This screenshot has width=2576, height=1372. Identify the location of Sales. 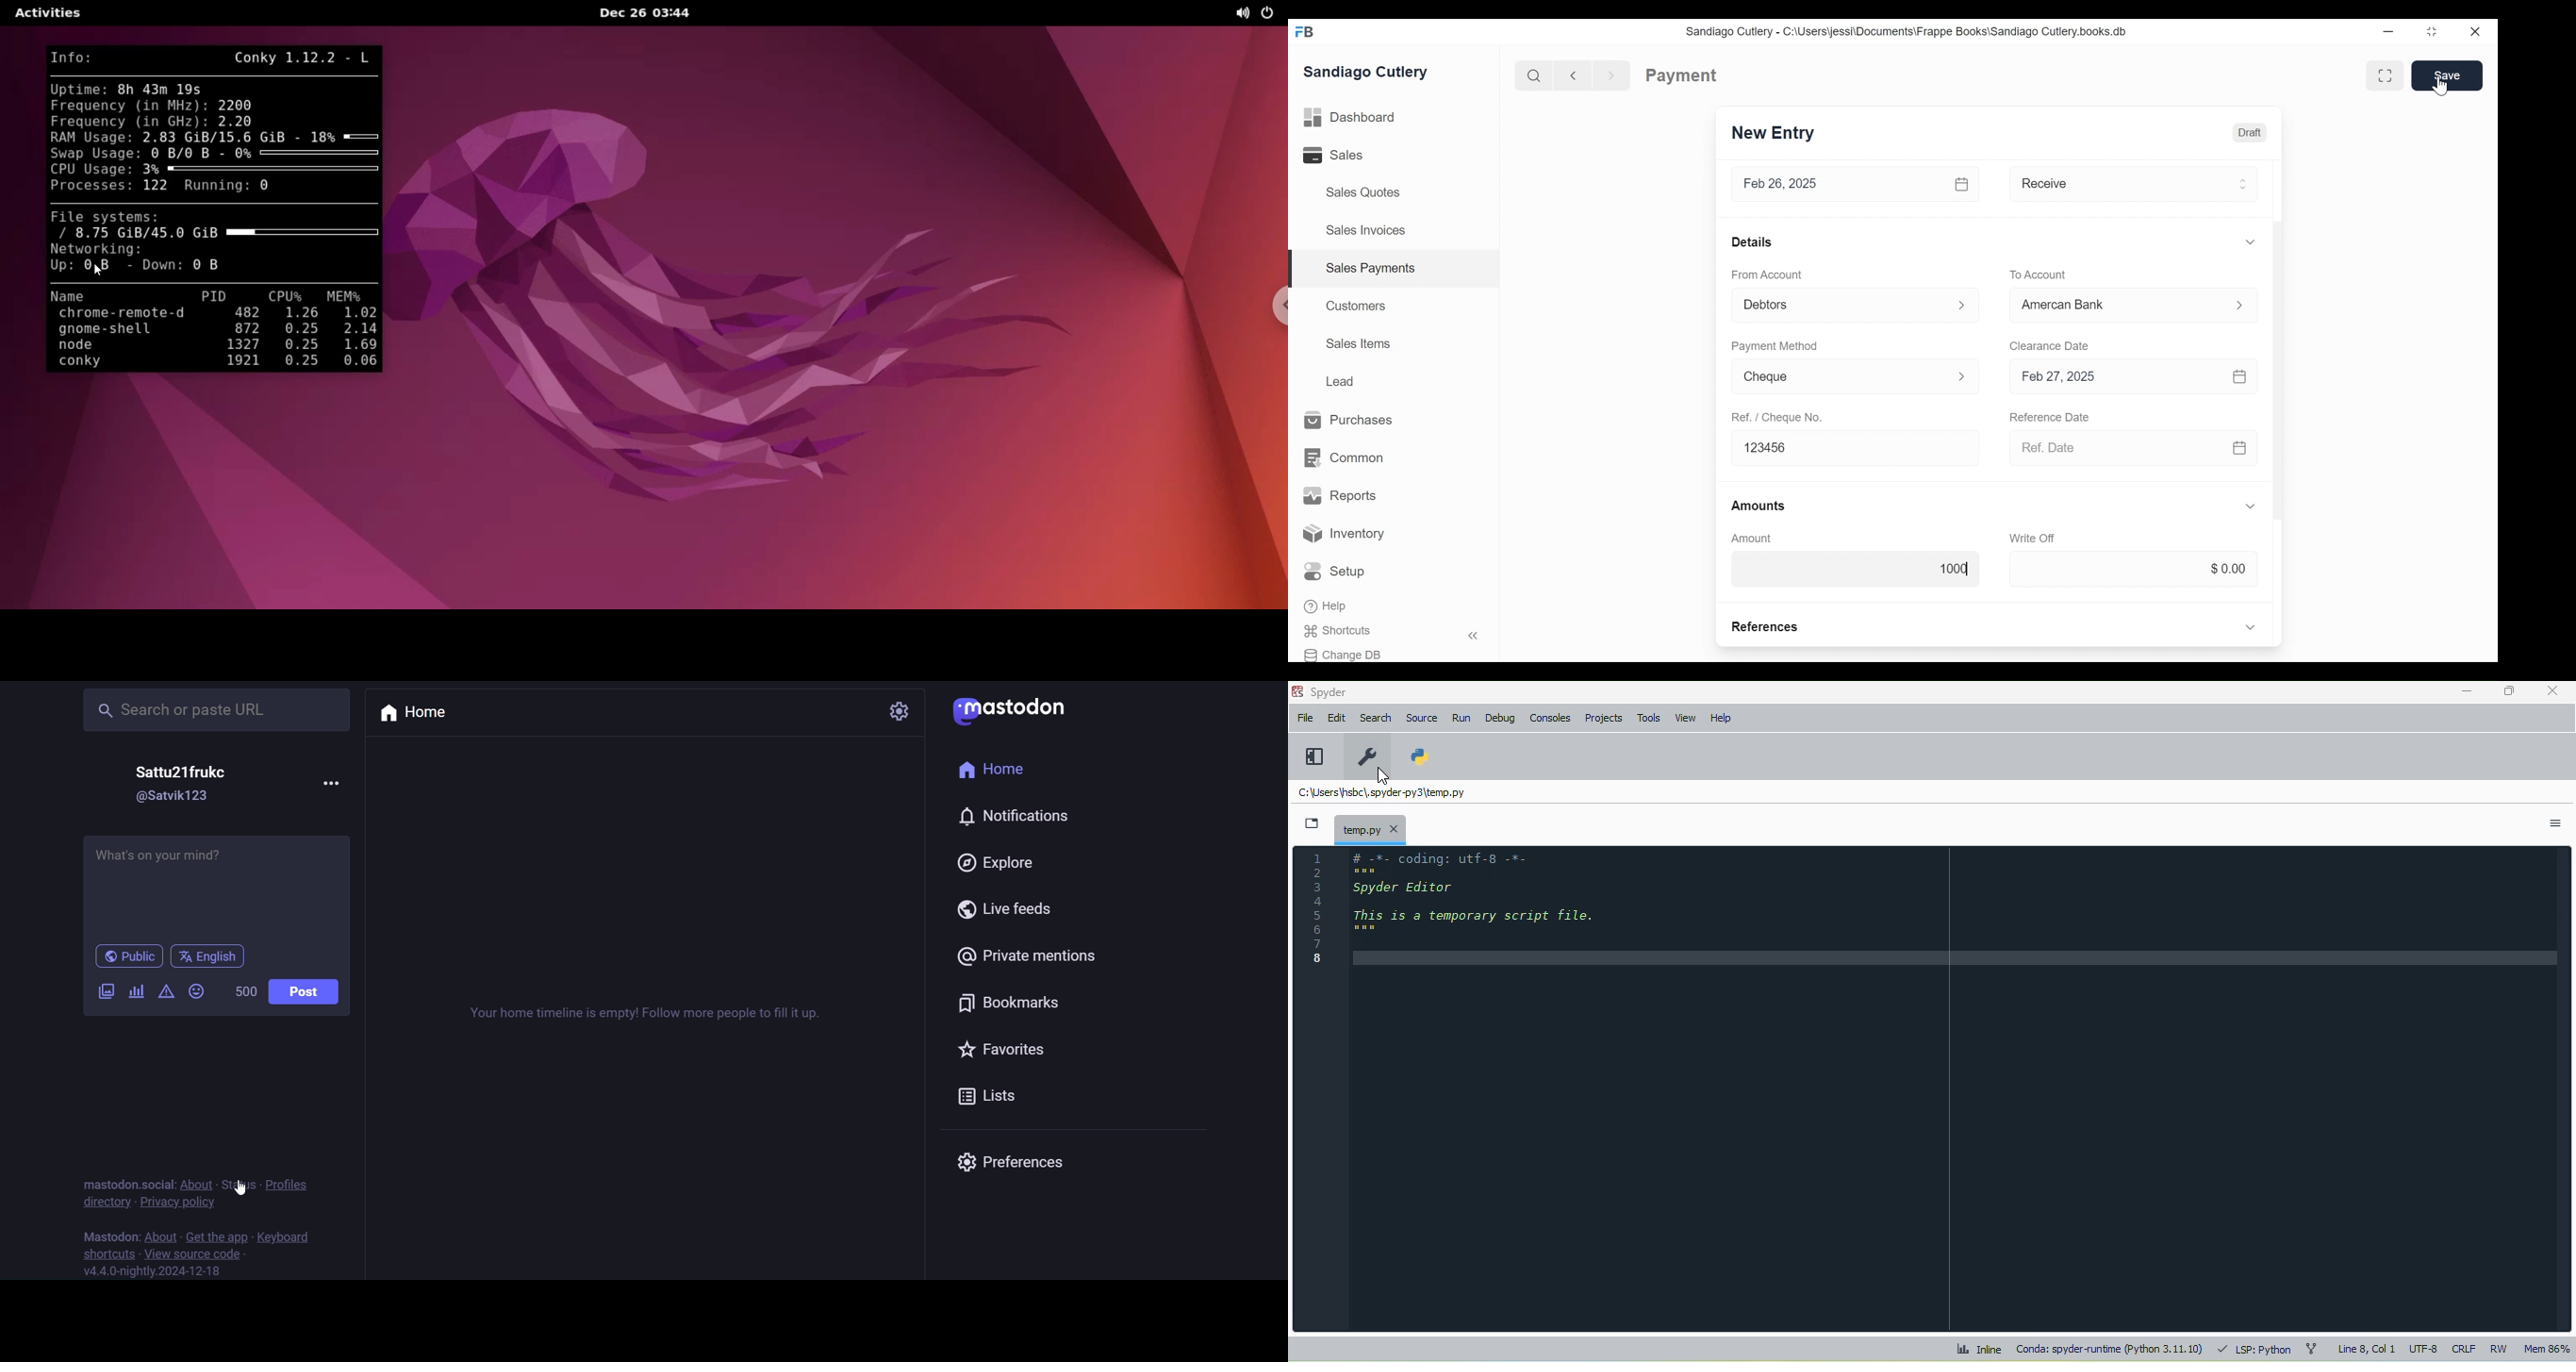
(1342, 155).